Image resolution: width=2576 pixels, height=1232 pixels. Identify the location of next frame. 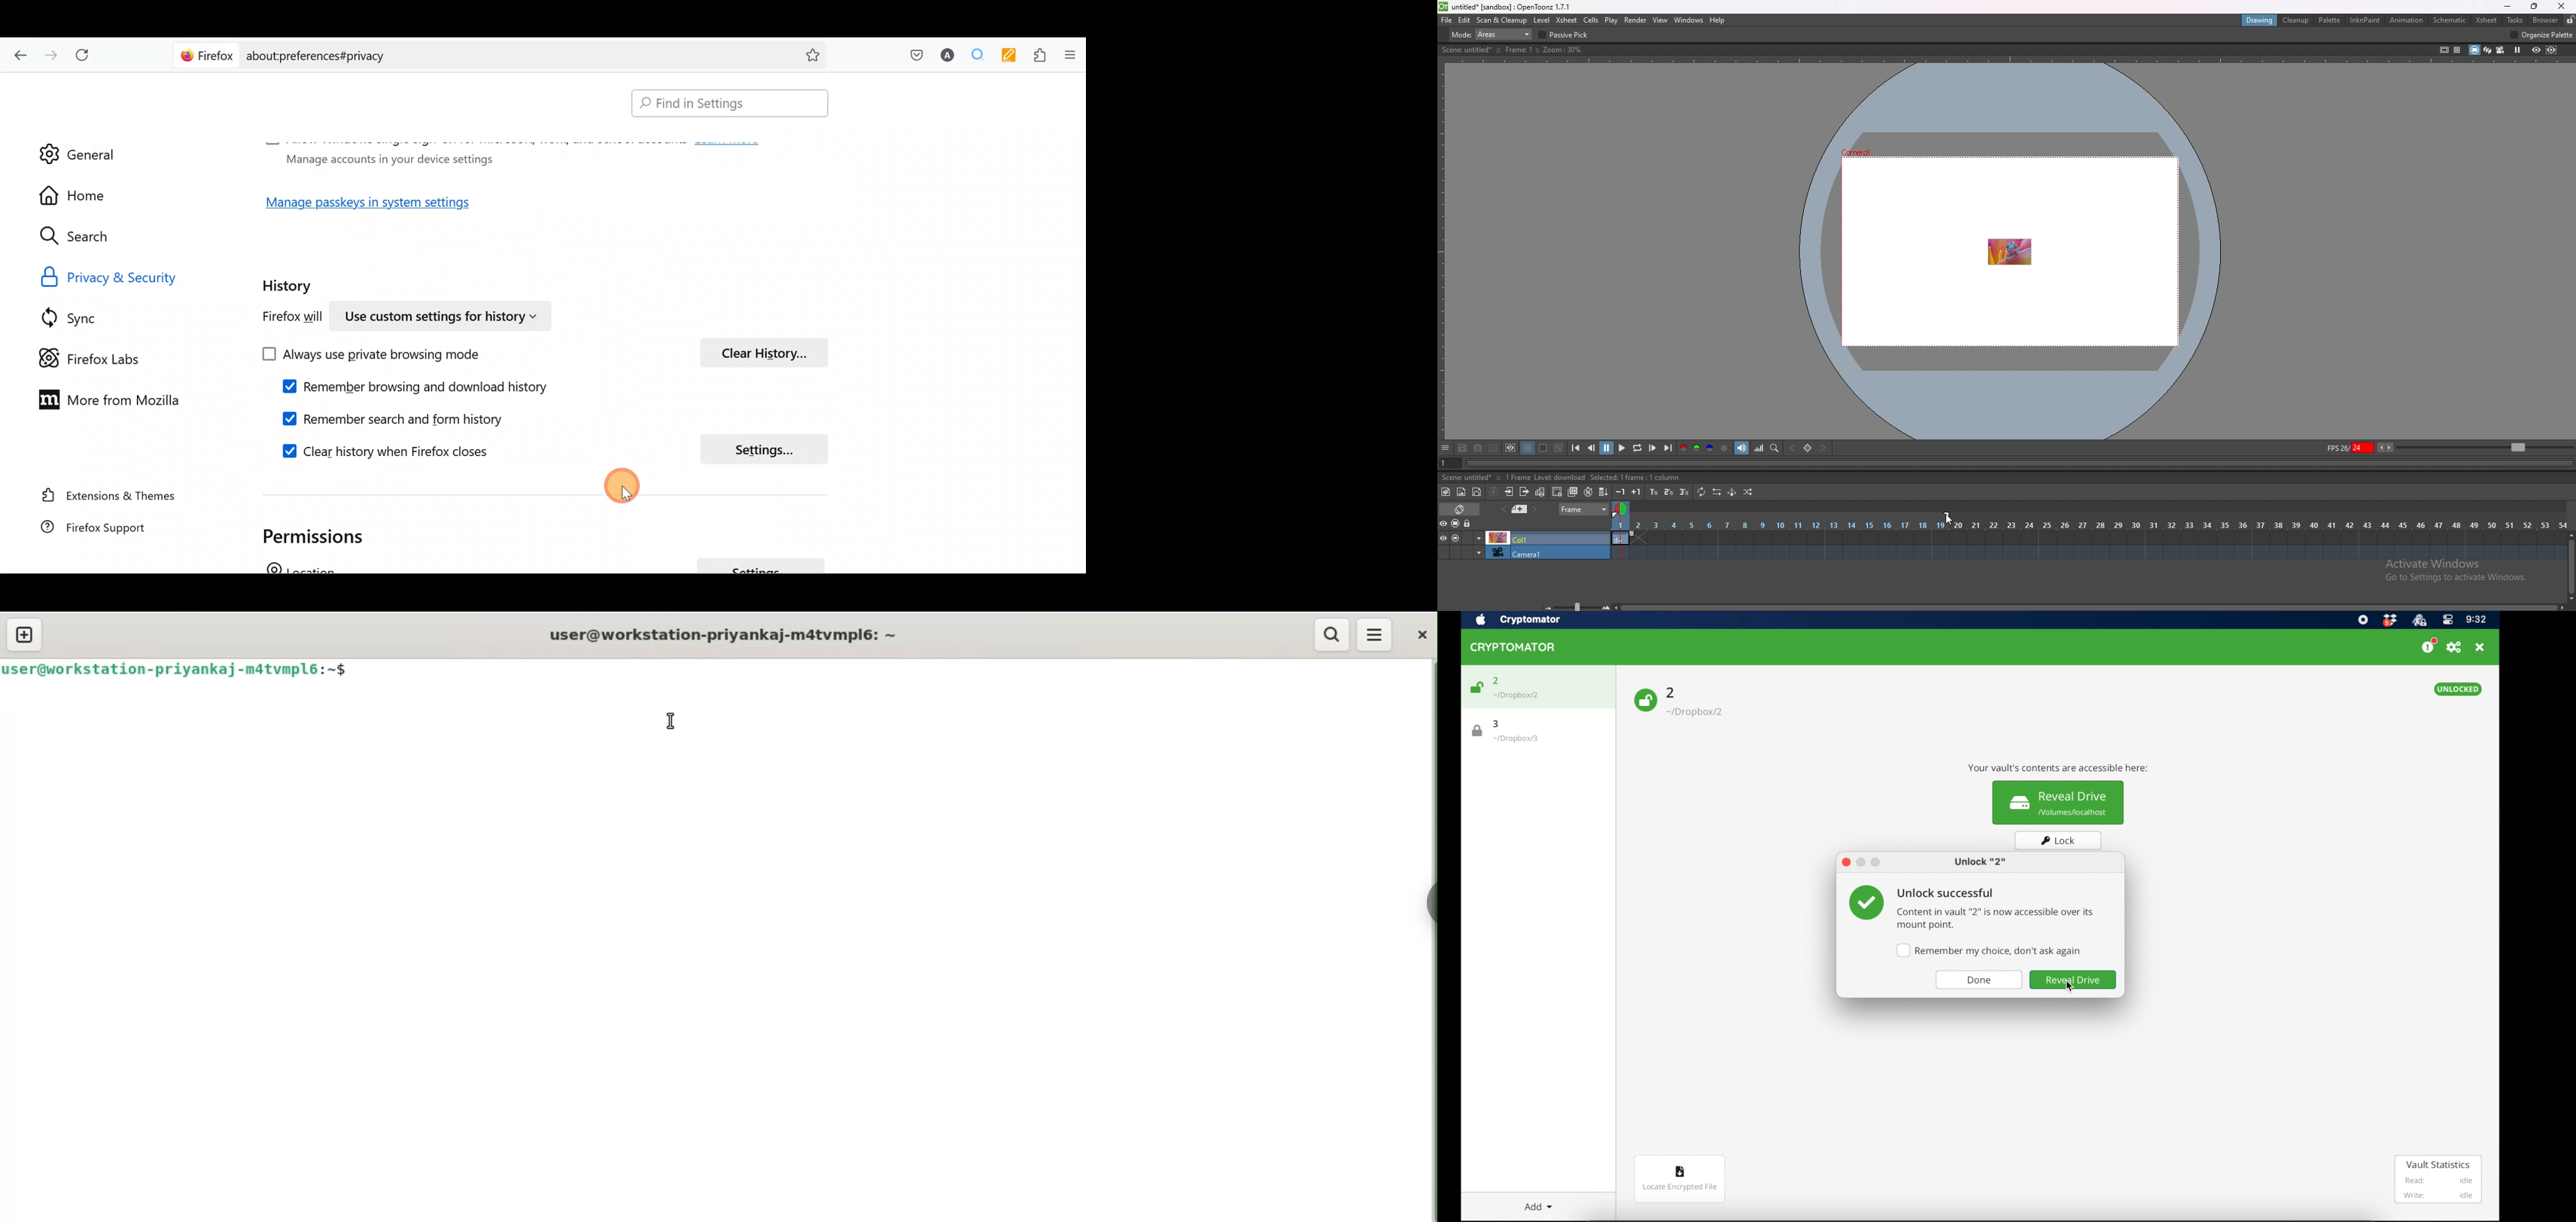
(1653, 448).